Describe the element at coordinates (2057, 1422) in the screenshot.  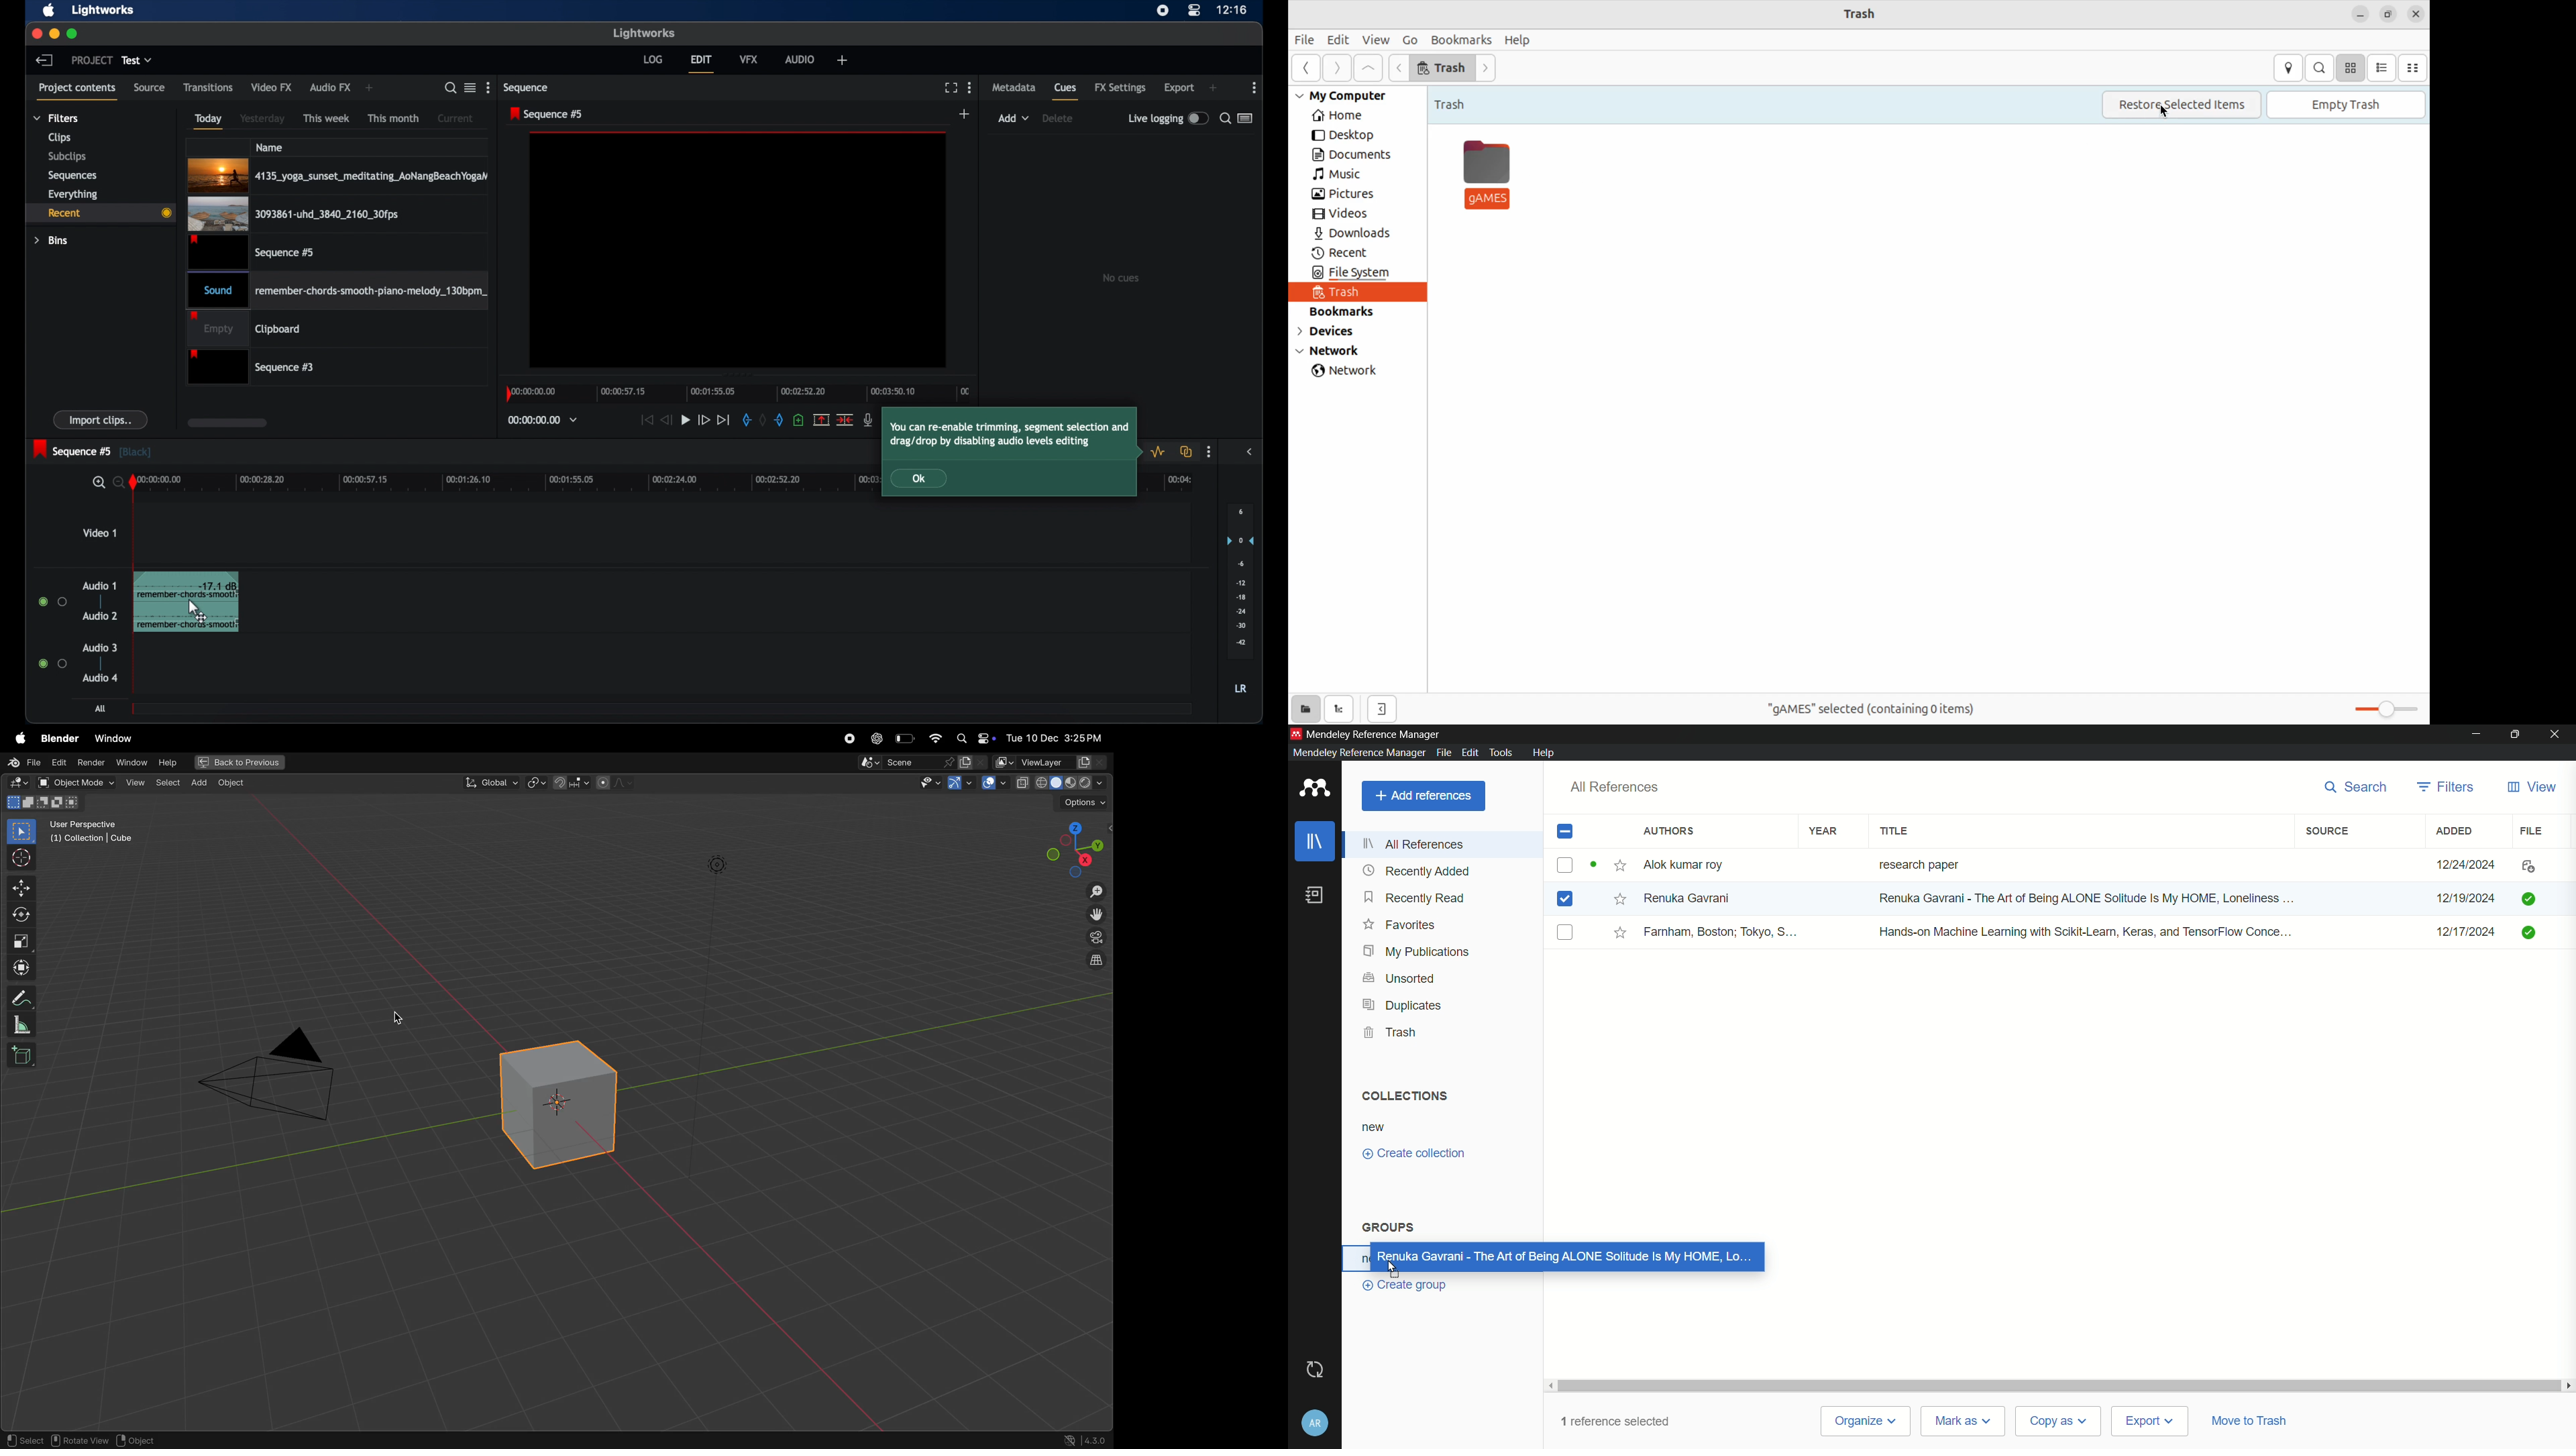
I see `copy as` at that location.